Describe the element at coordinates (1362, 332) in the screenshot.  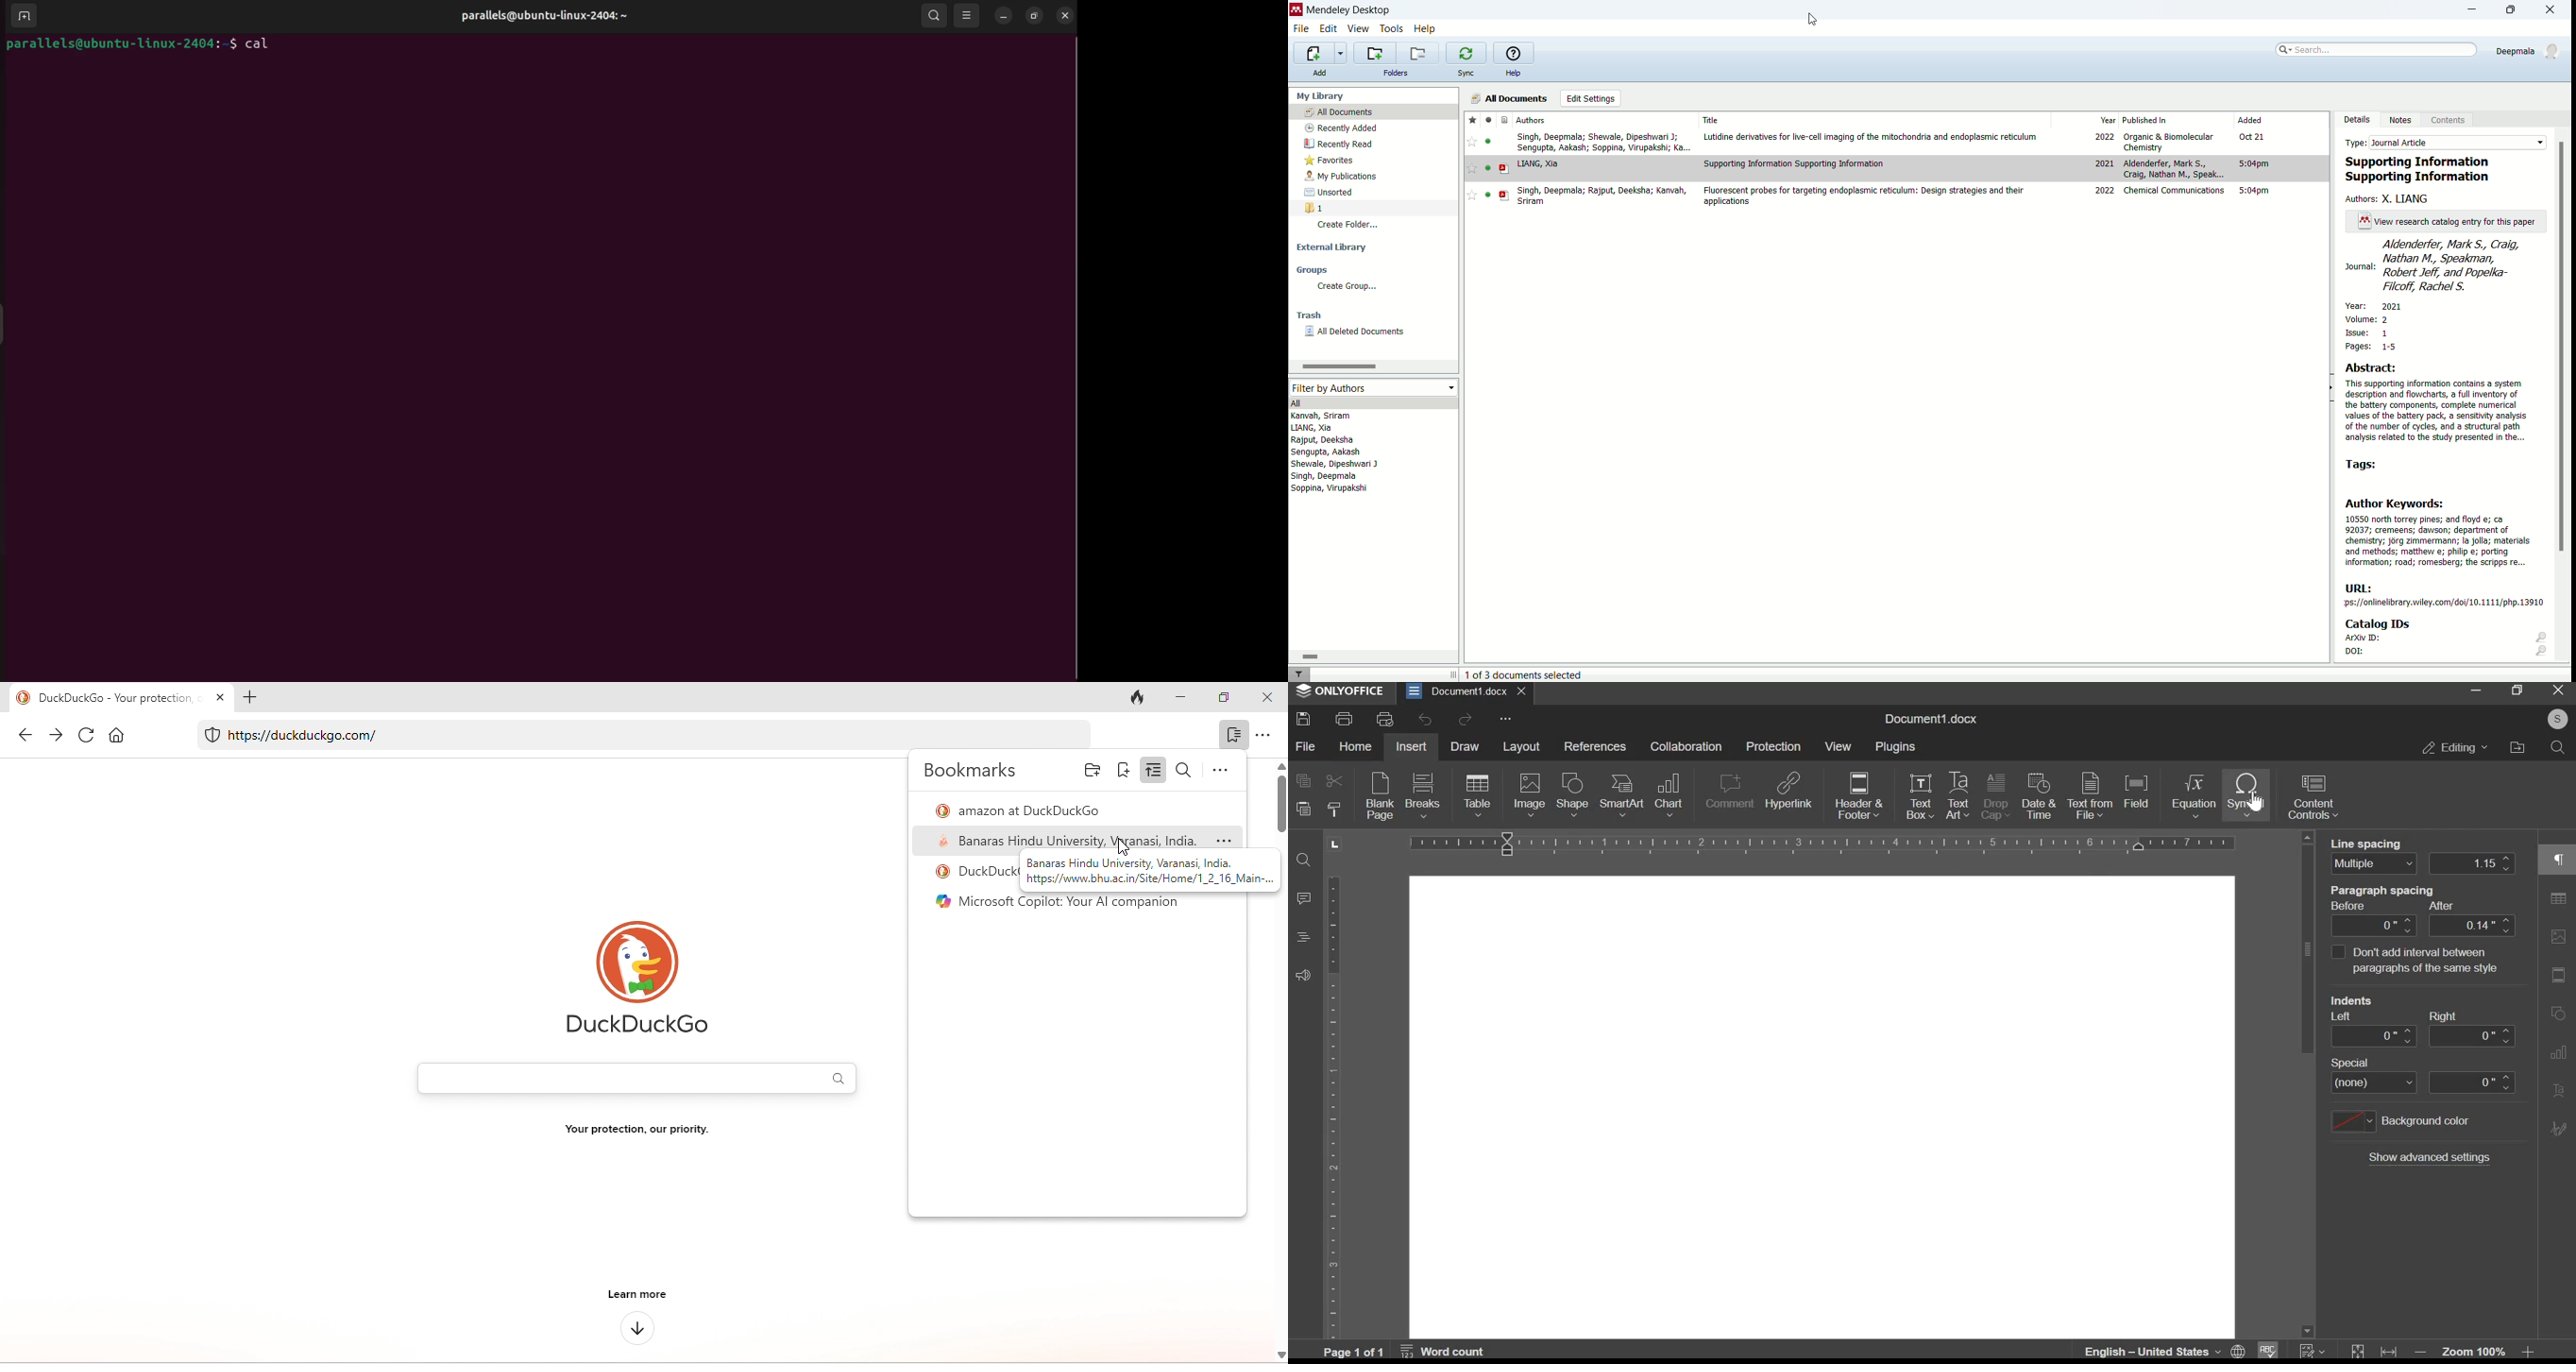
I see `all deleted documents` at that location.